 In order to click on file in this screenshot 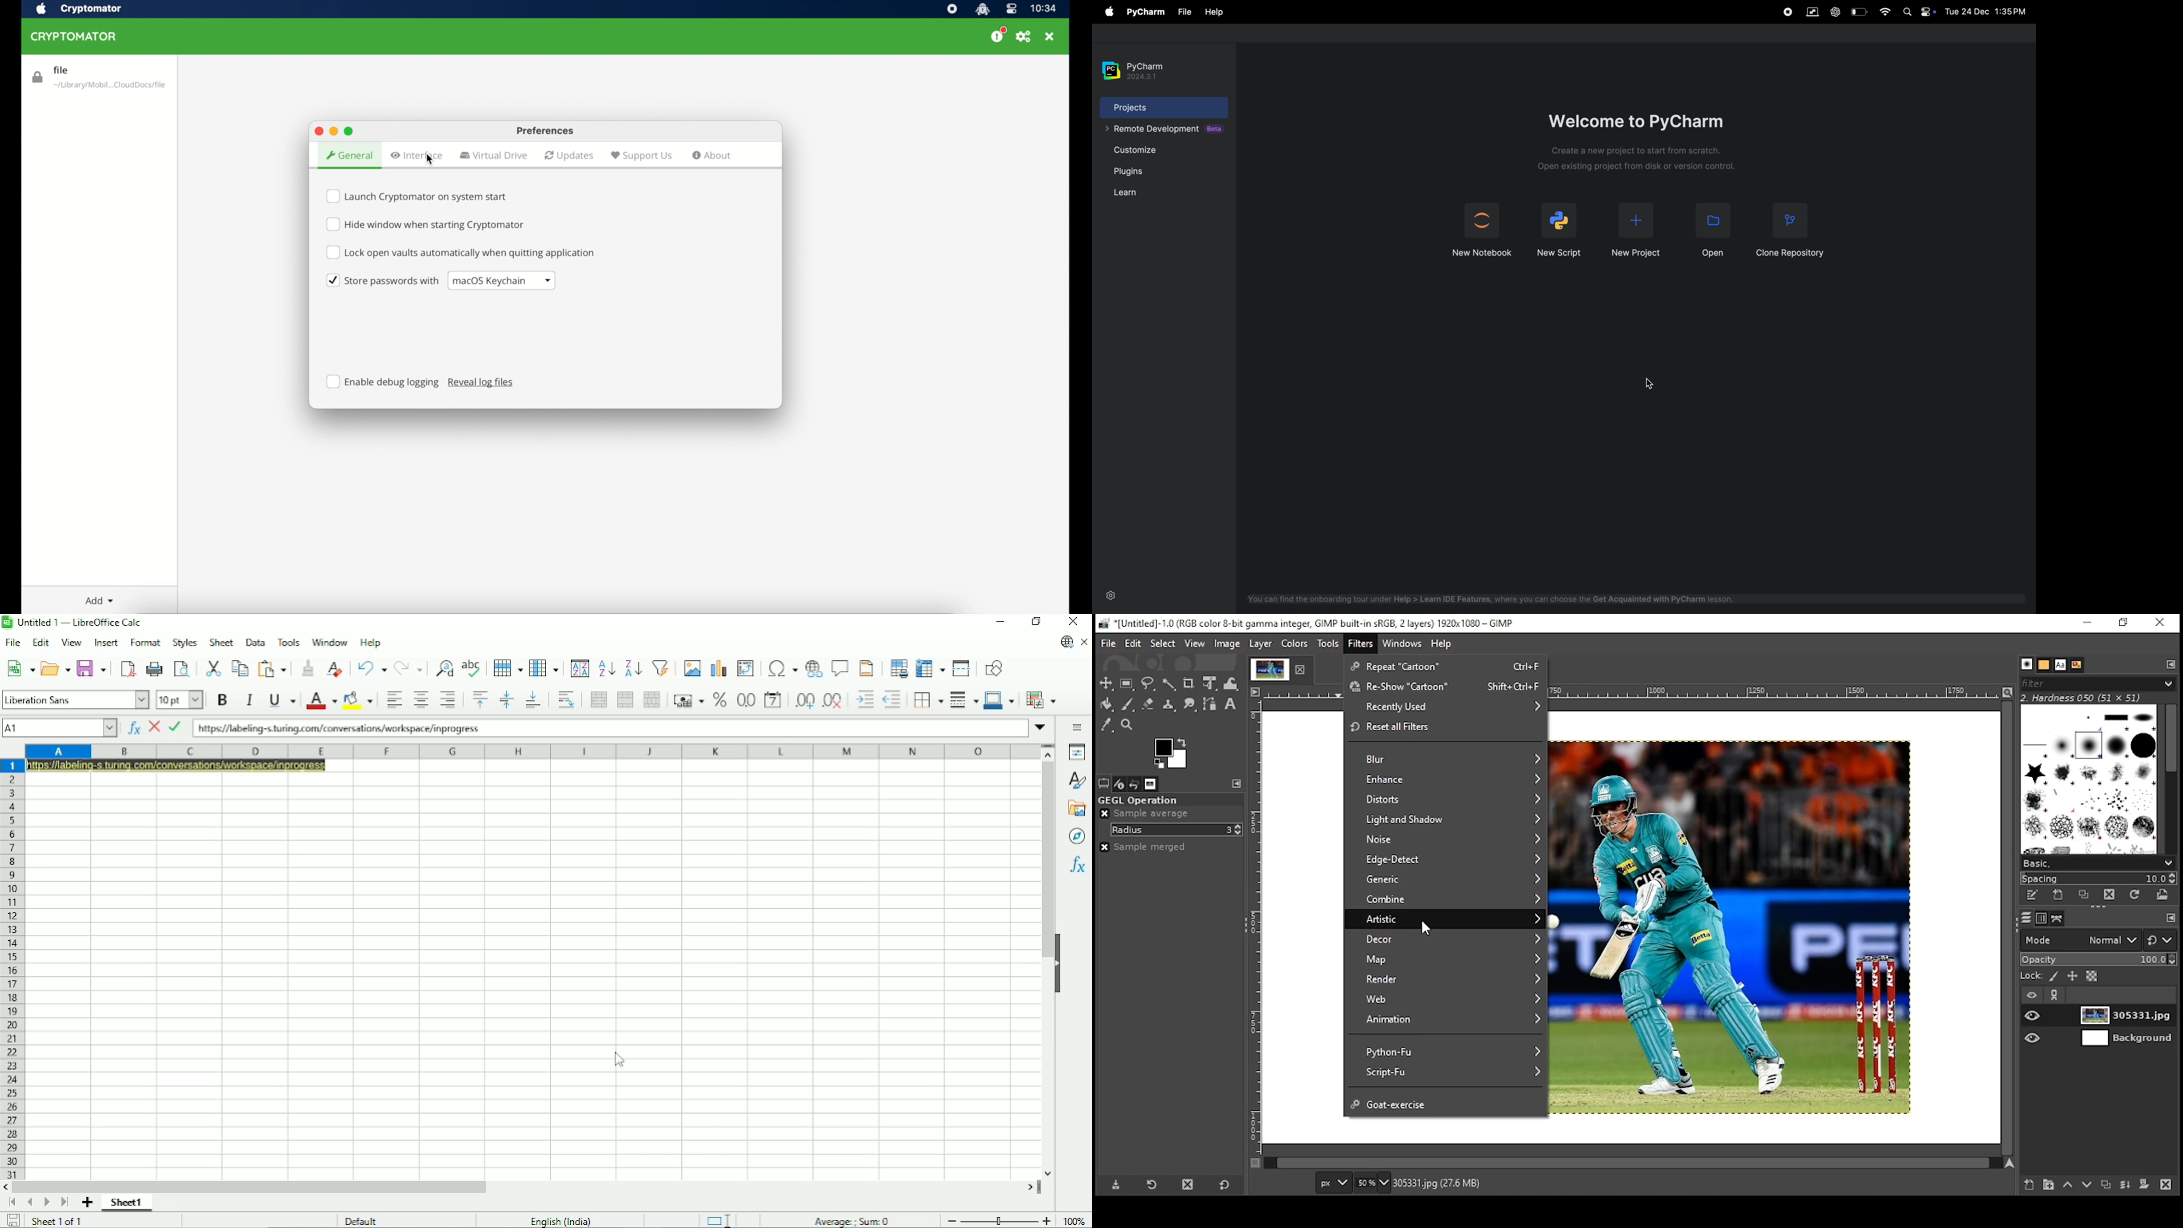, I will do `click(1109, 644)`.